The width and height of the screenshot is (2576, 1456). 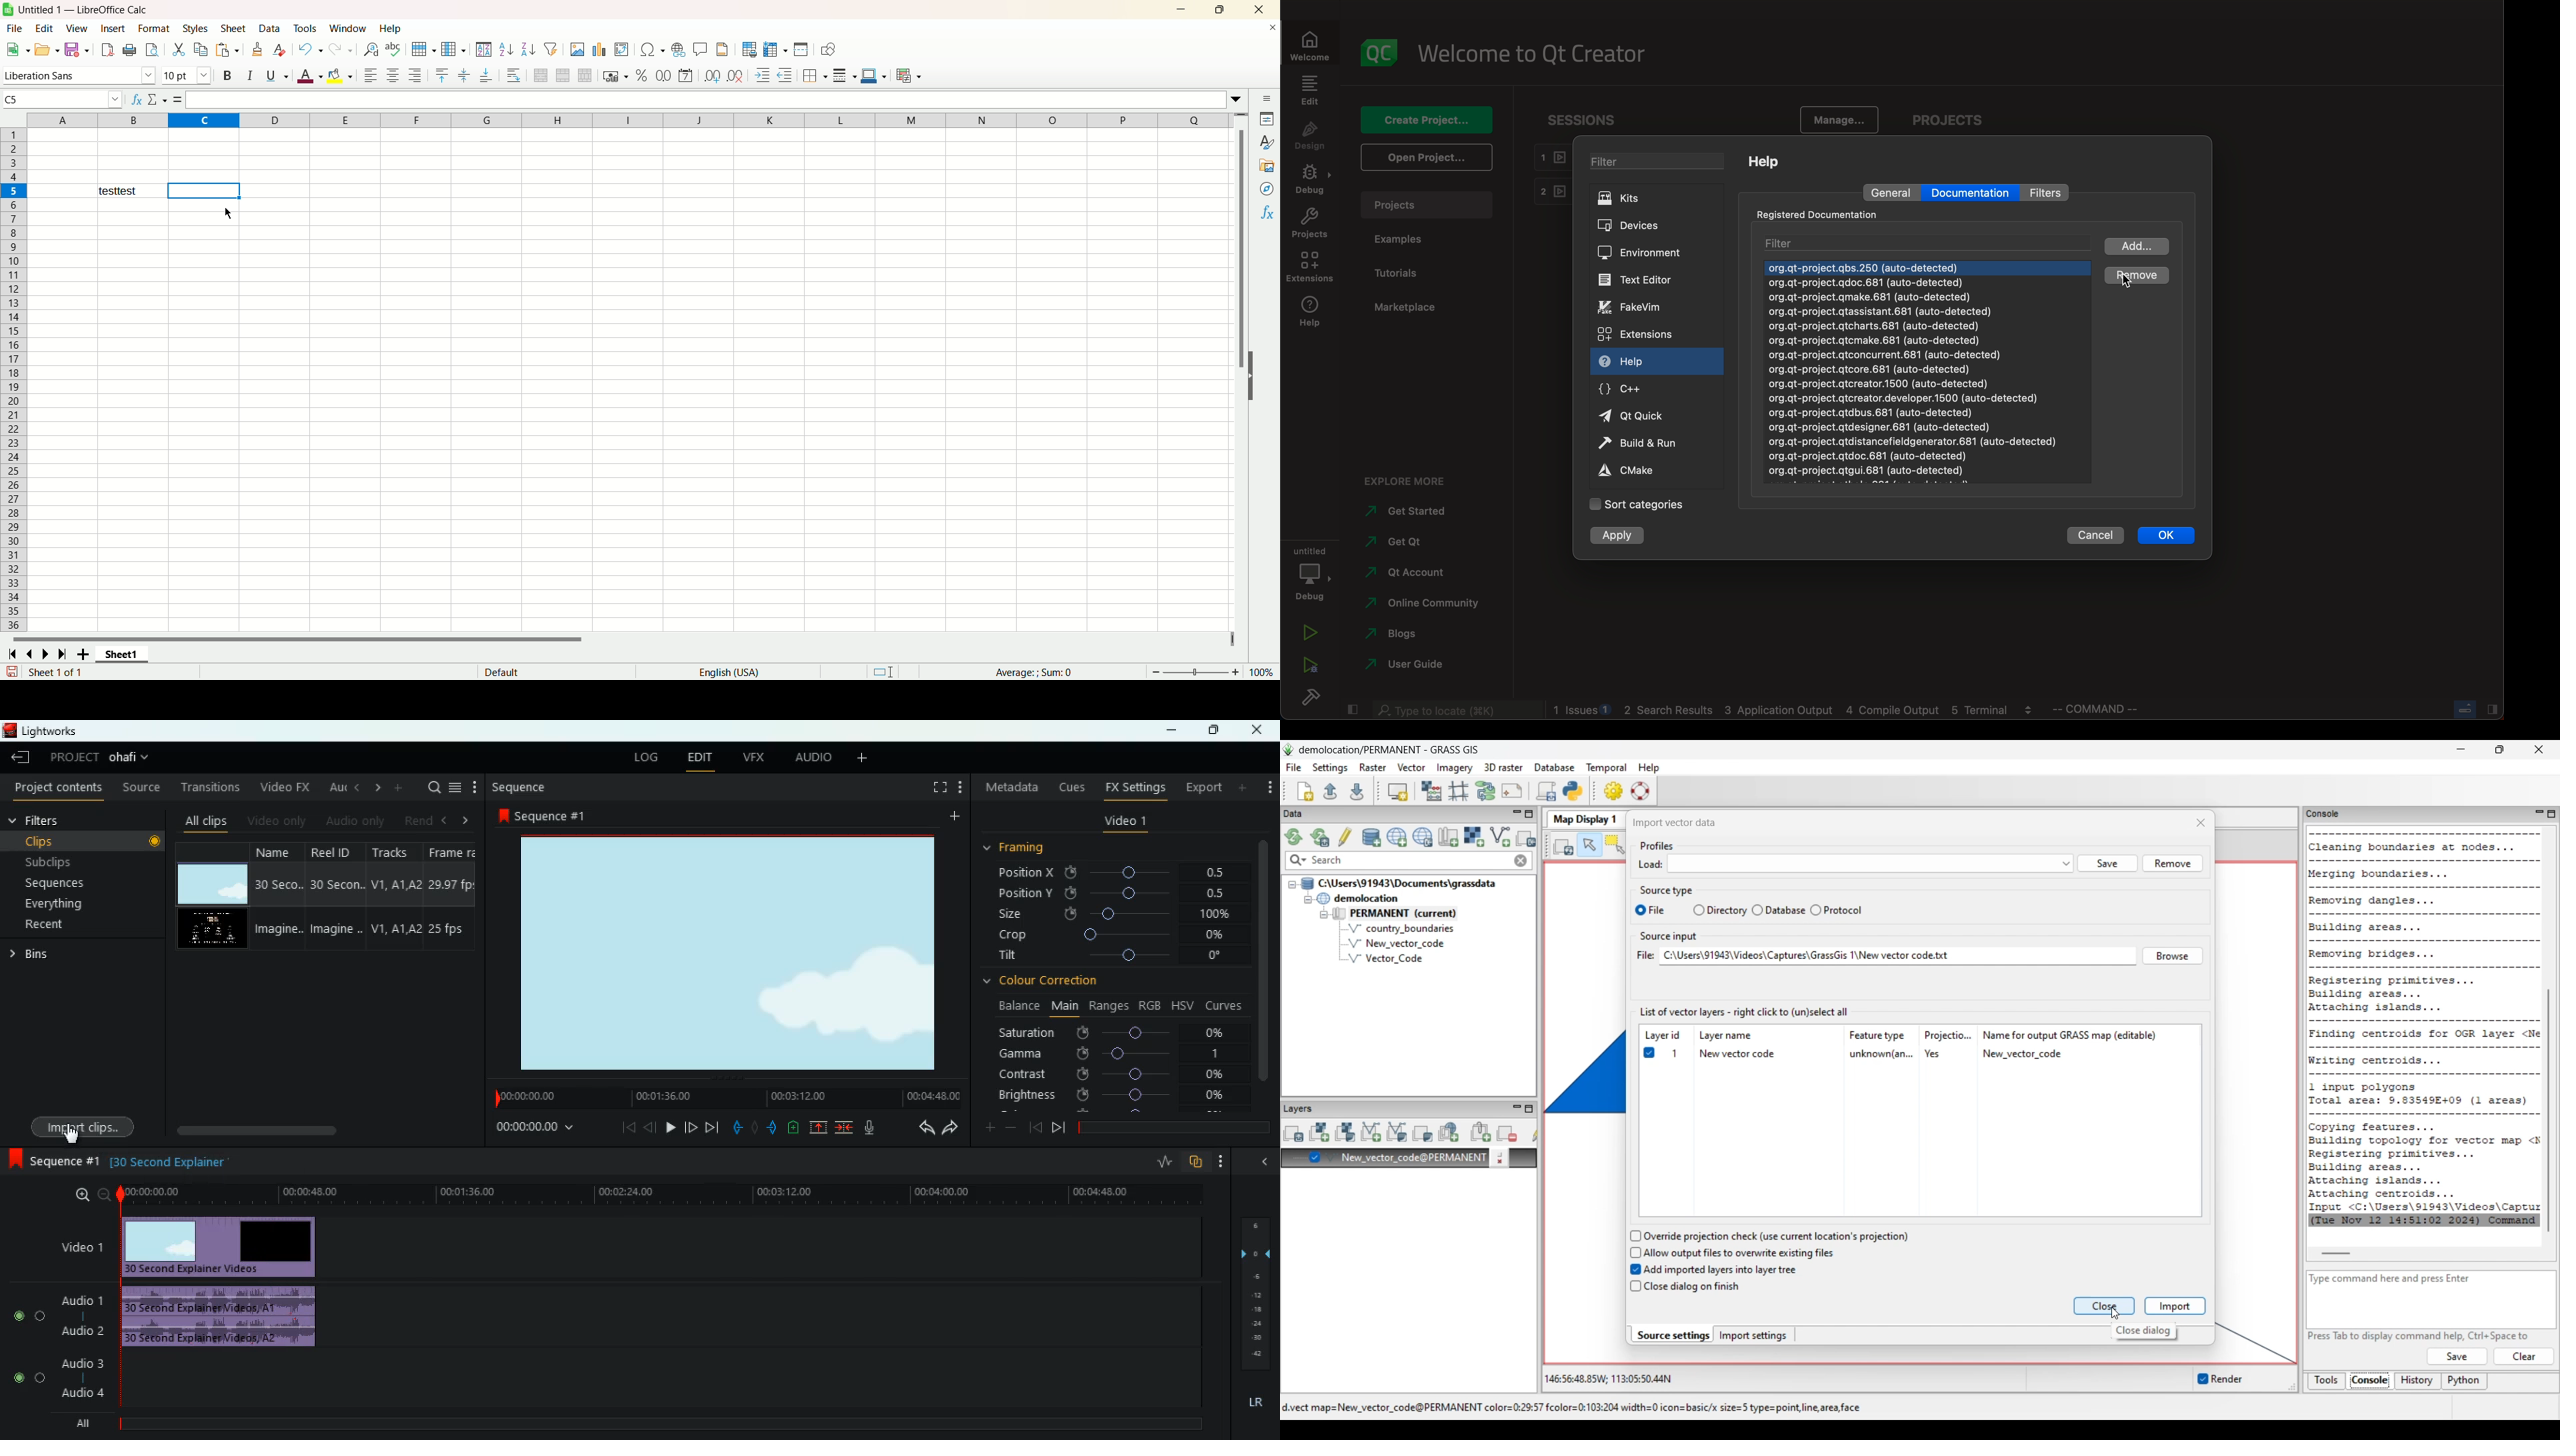 I want to click on left, so click(x=442, y=818).